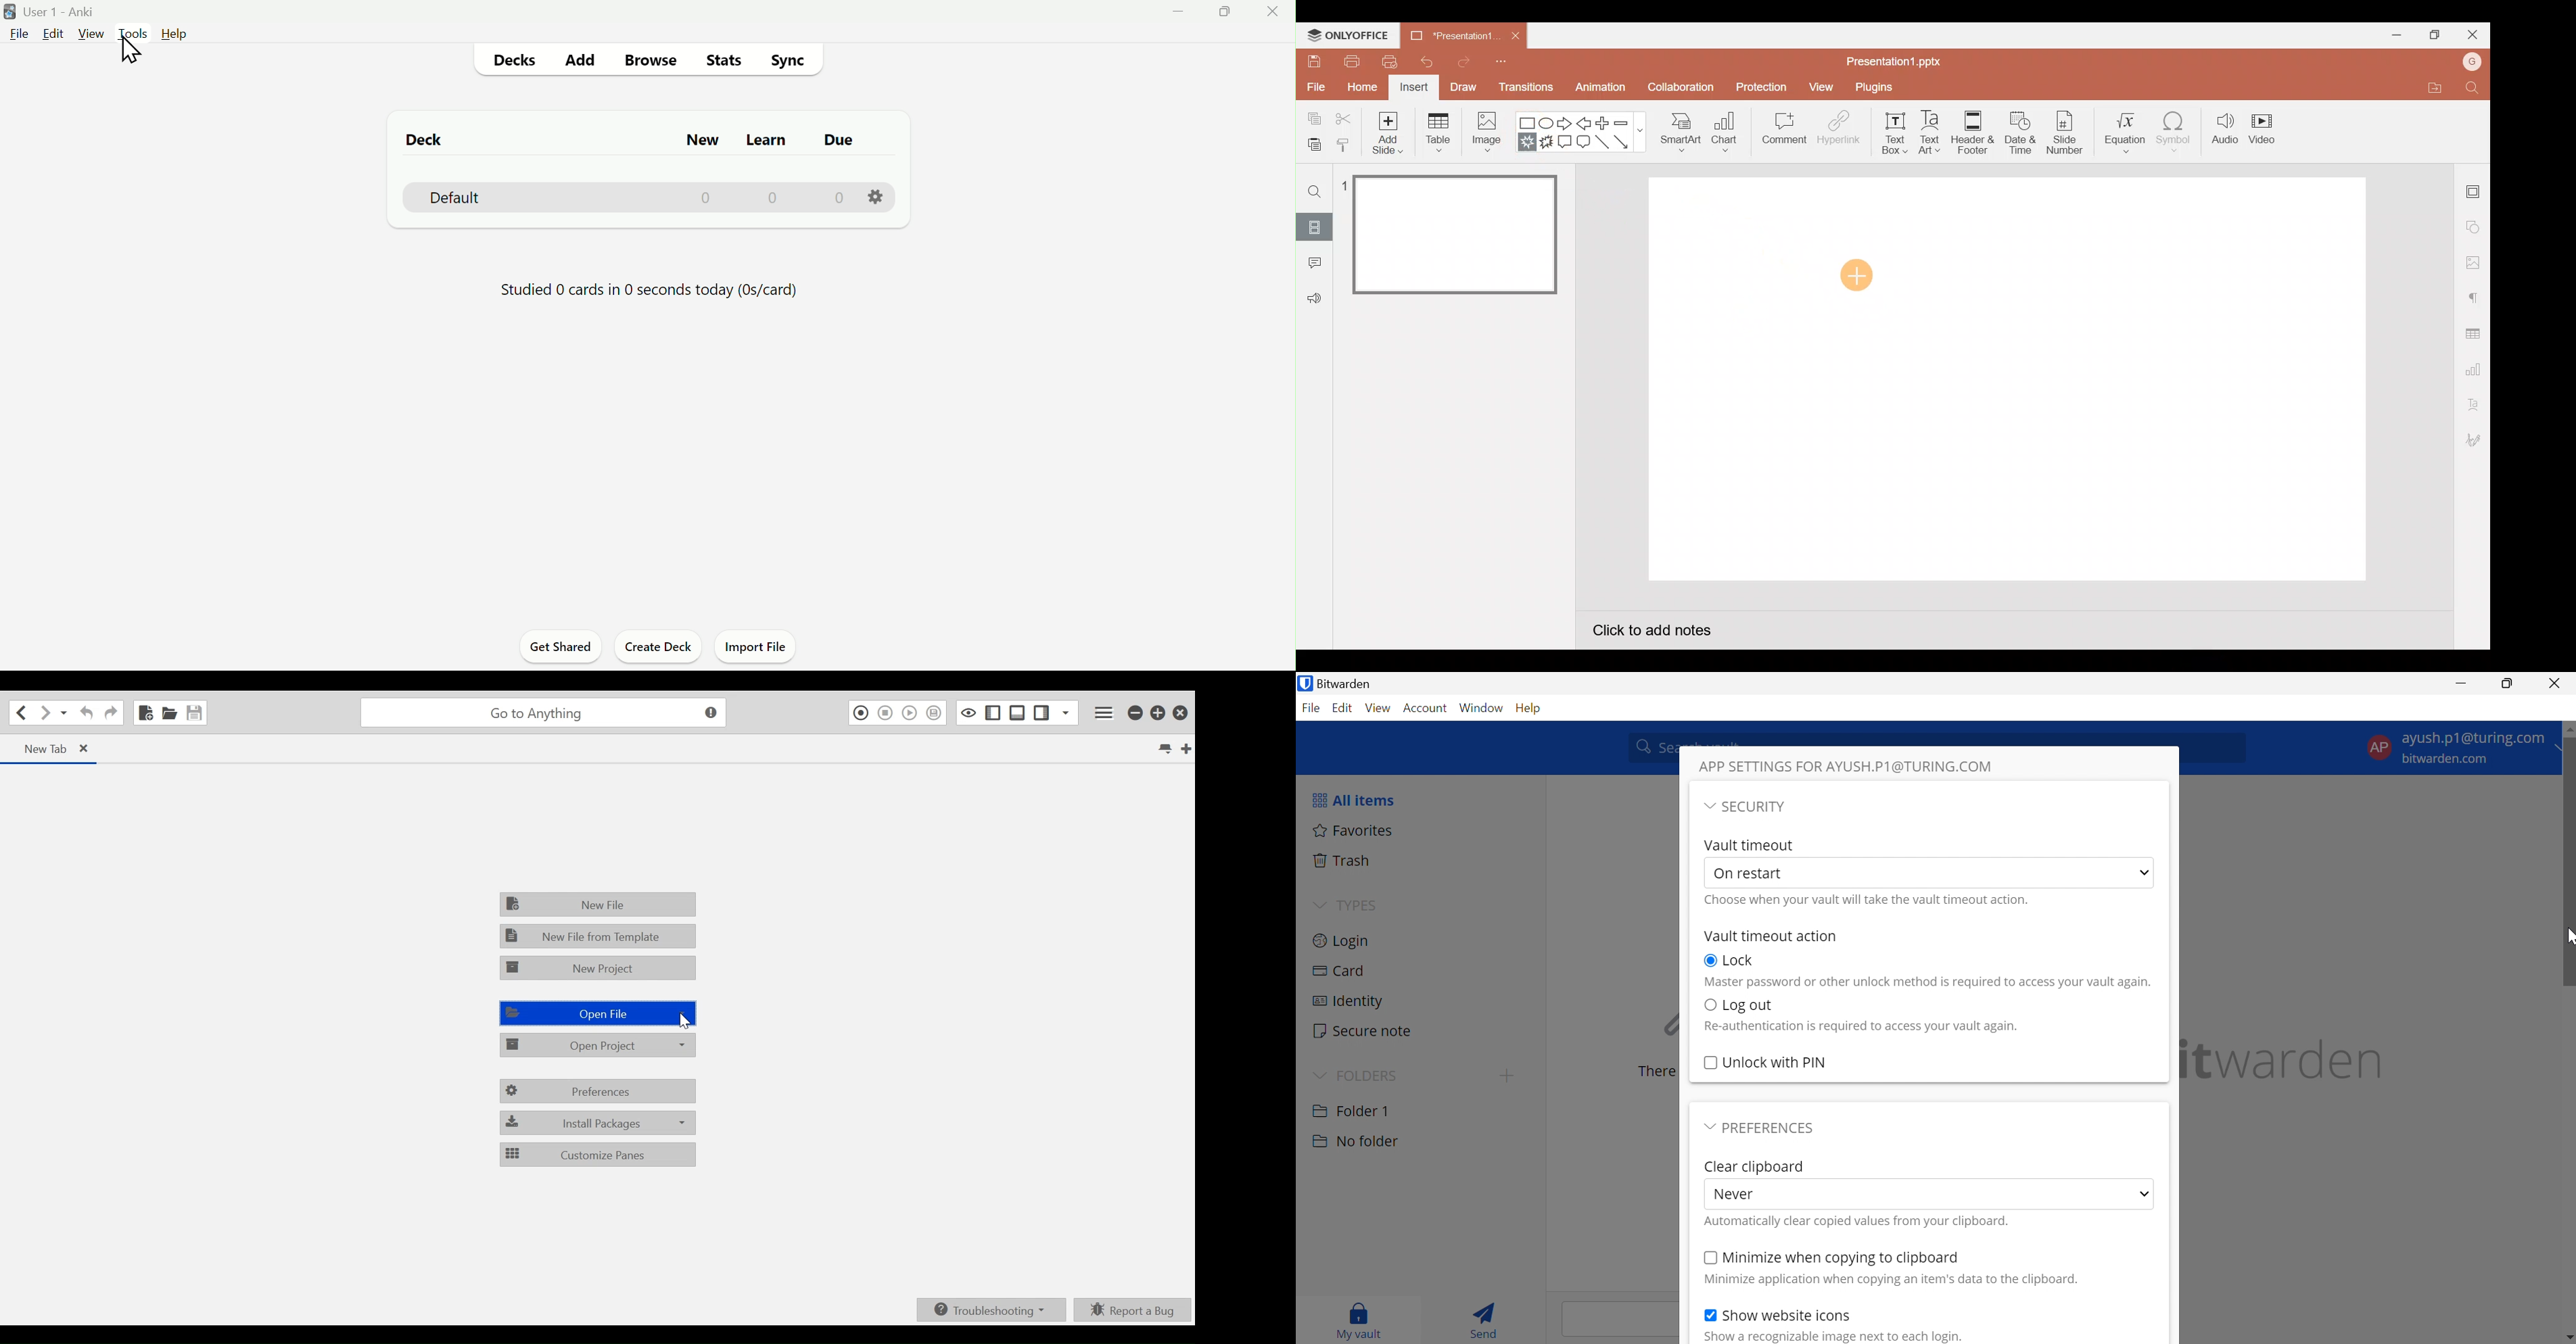  What do you see at coordinates (1583, 142) in the screenshot?
I see `Rounded rectangular callout` at bounding box center [1583, 142].